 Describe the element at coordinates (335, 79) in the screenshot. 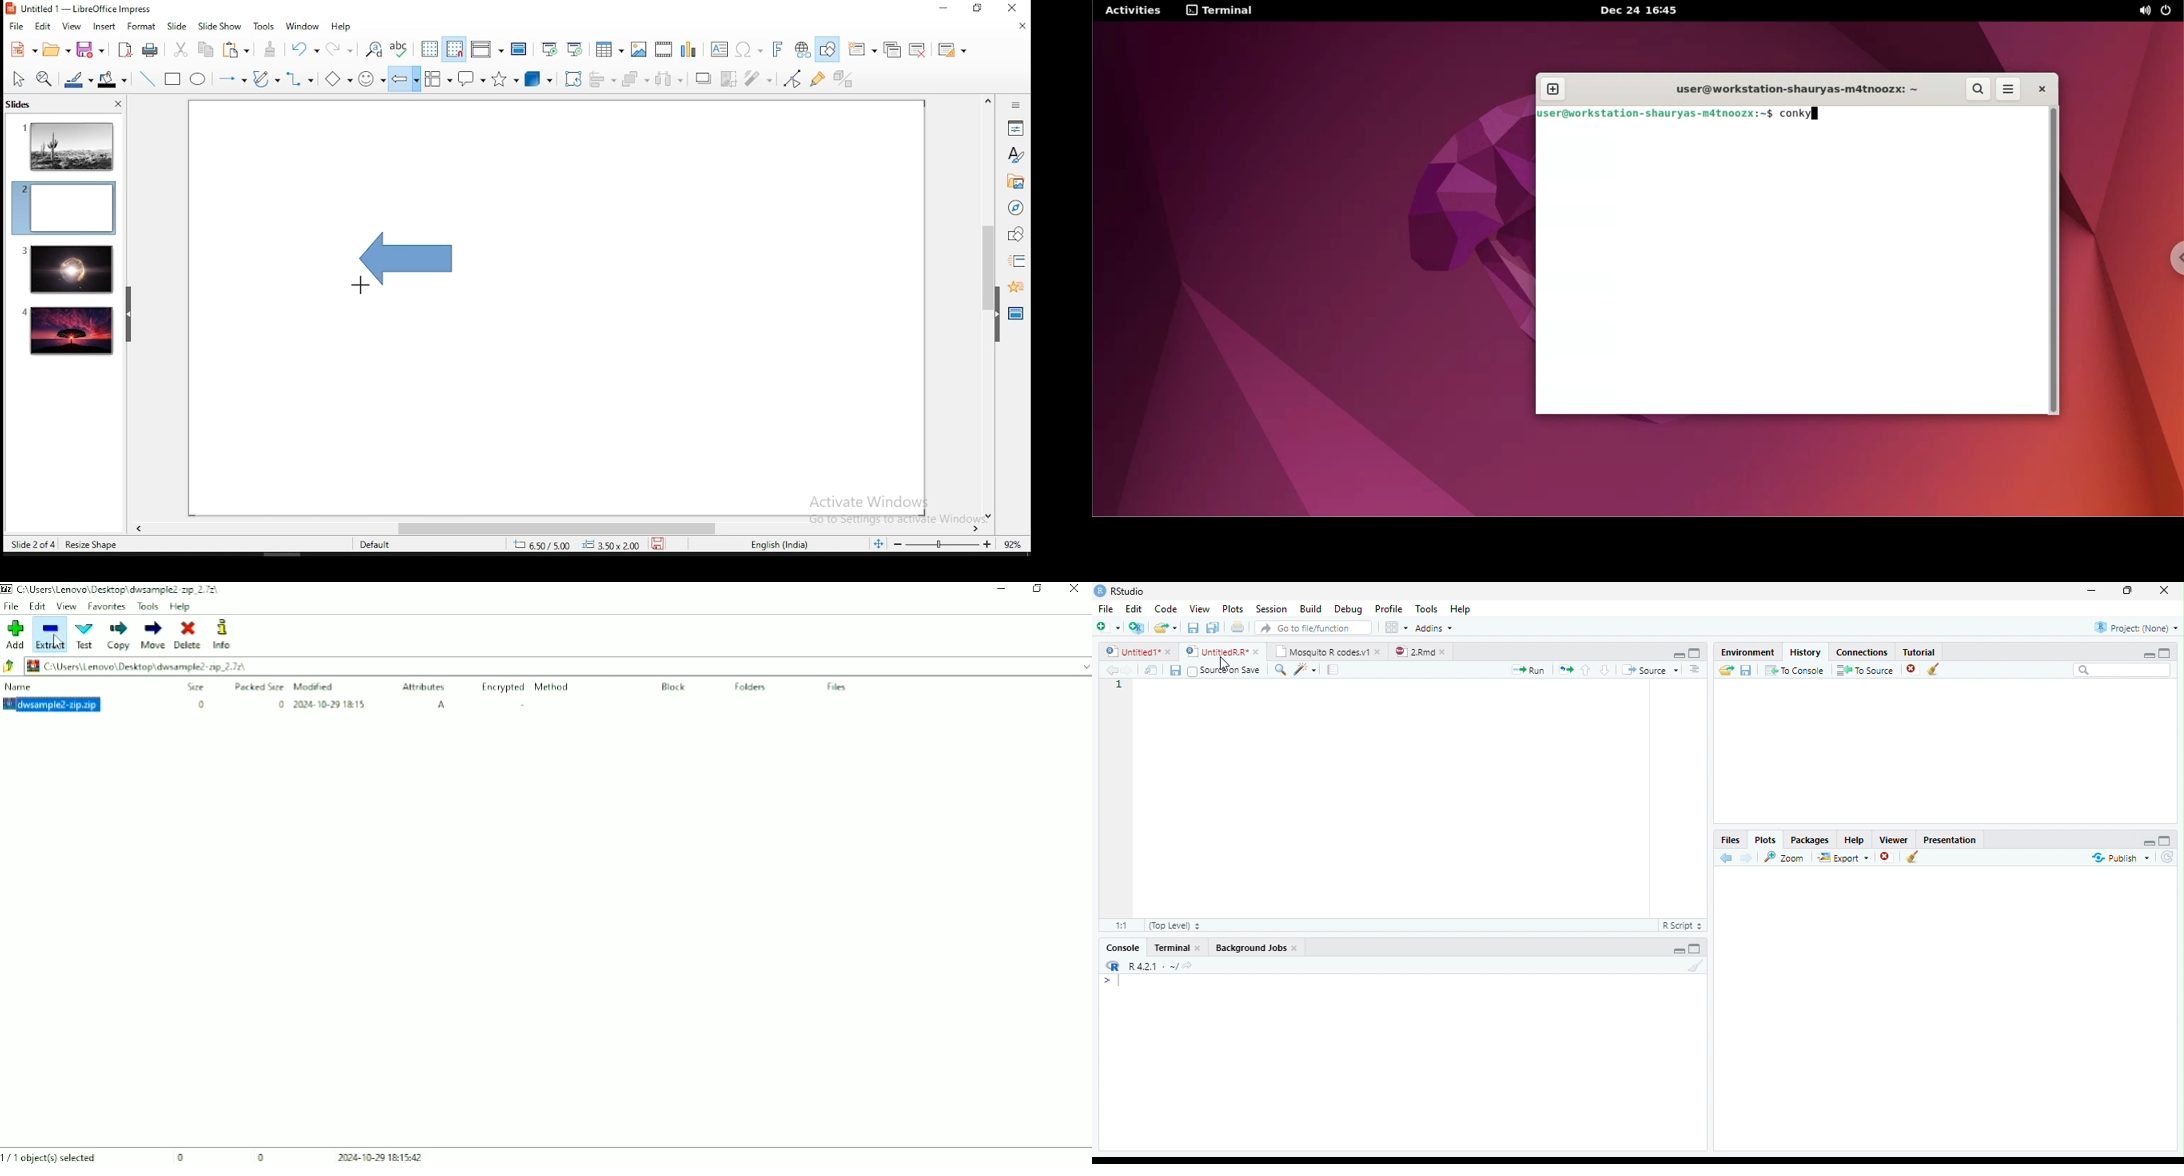

I see `basic shapes` at that location.